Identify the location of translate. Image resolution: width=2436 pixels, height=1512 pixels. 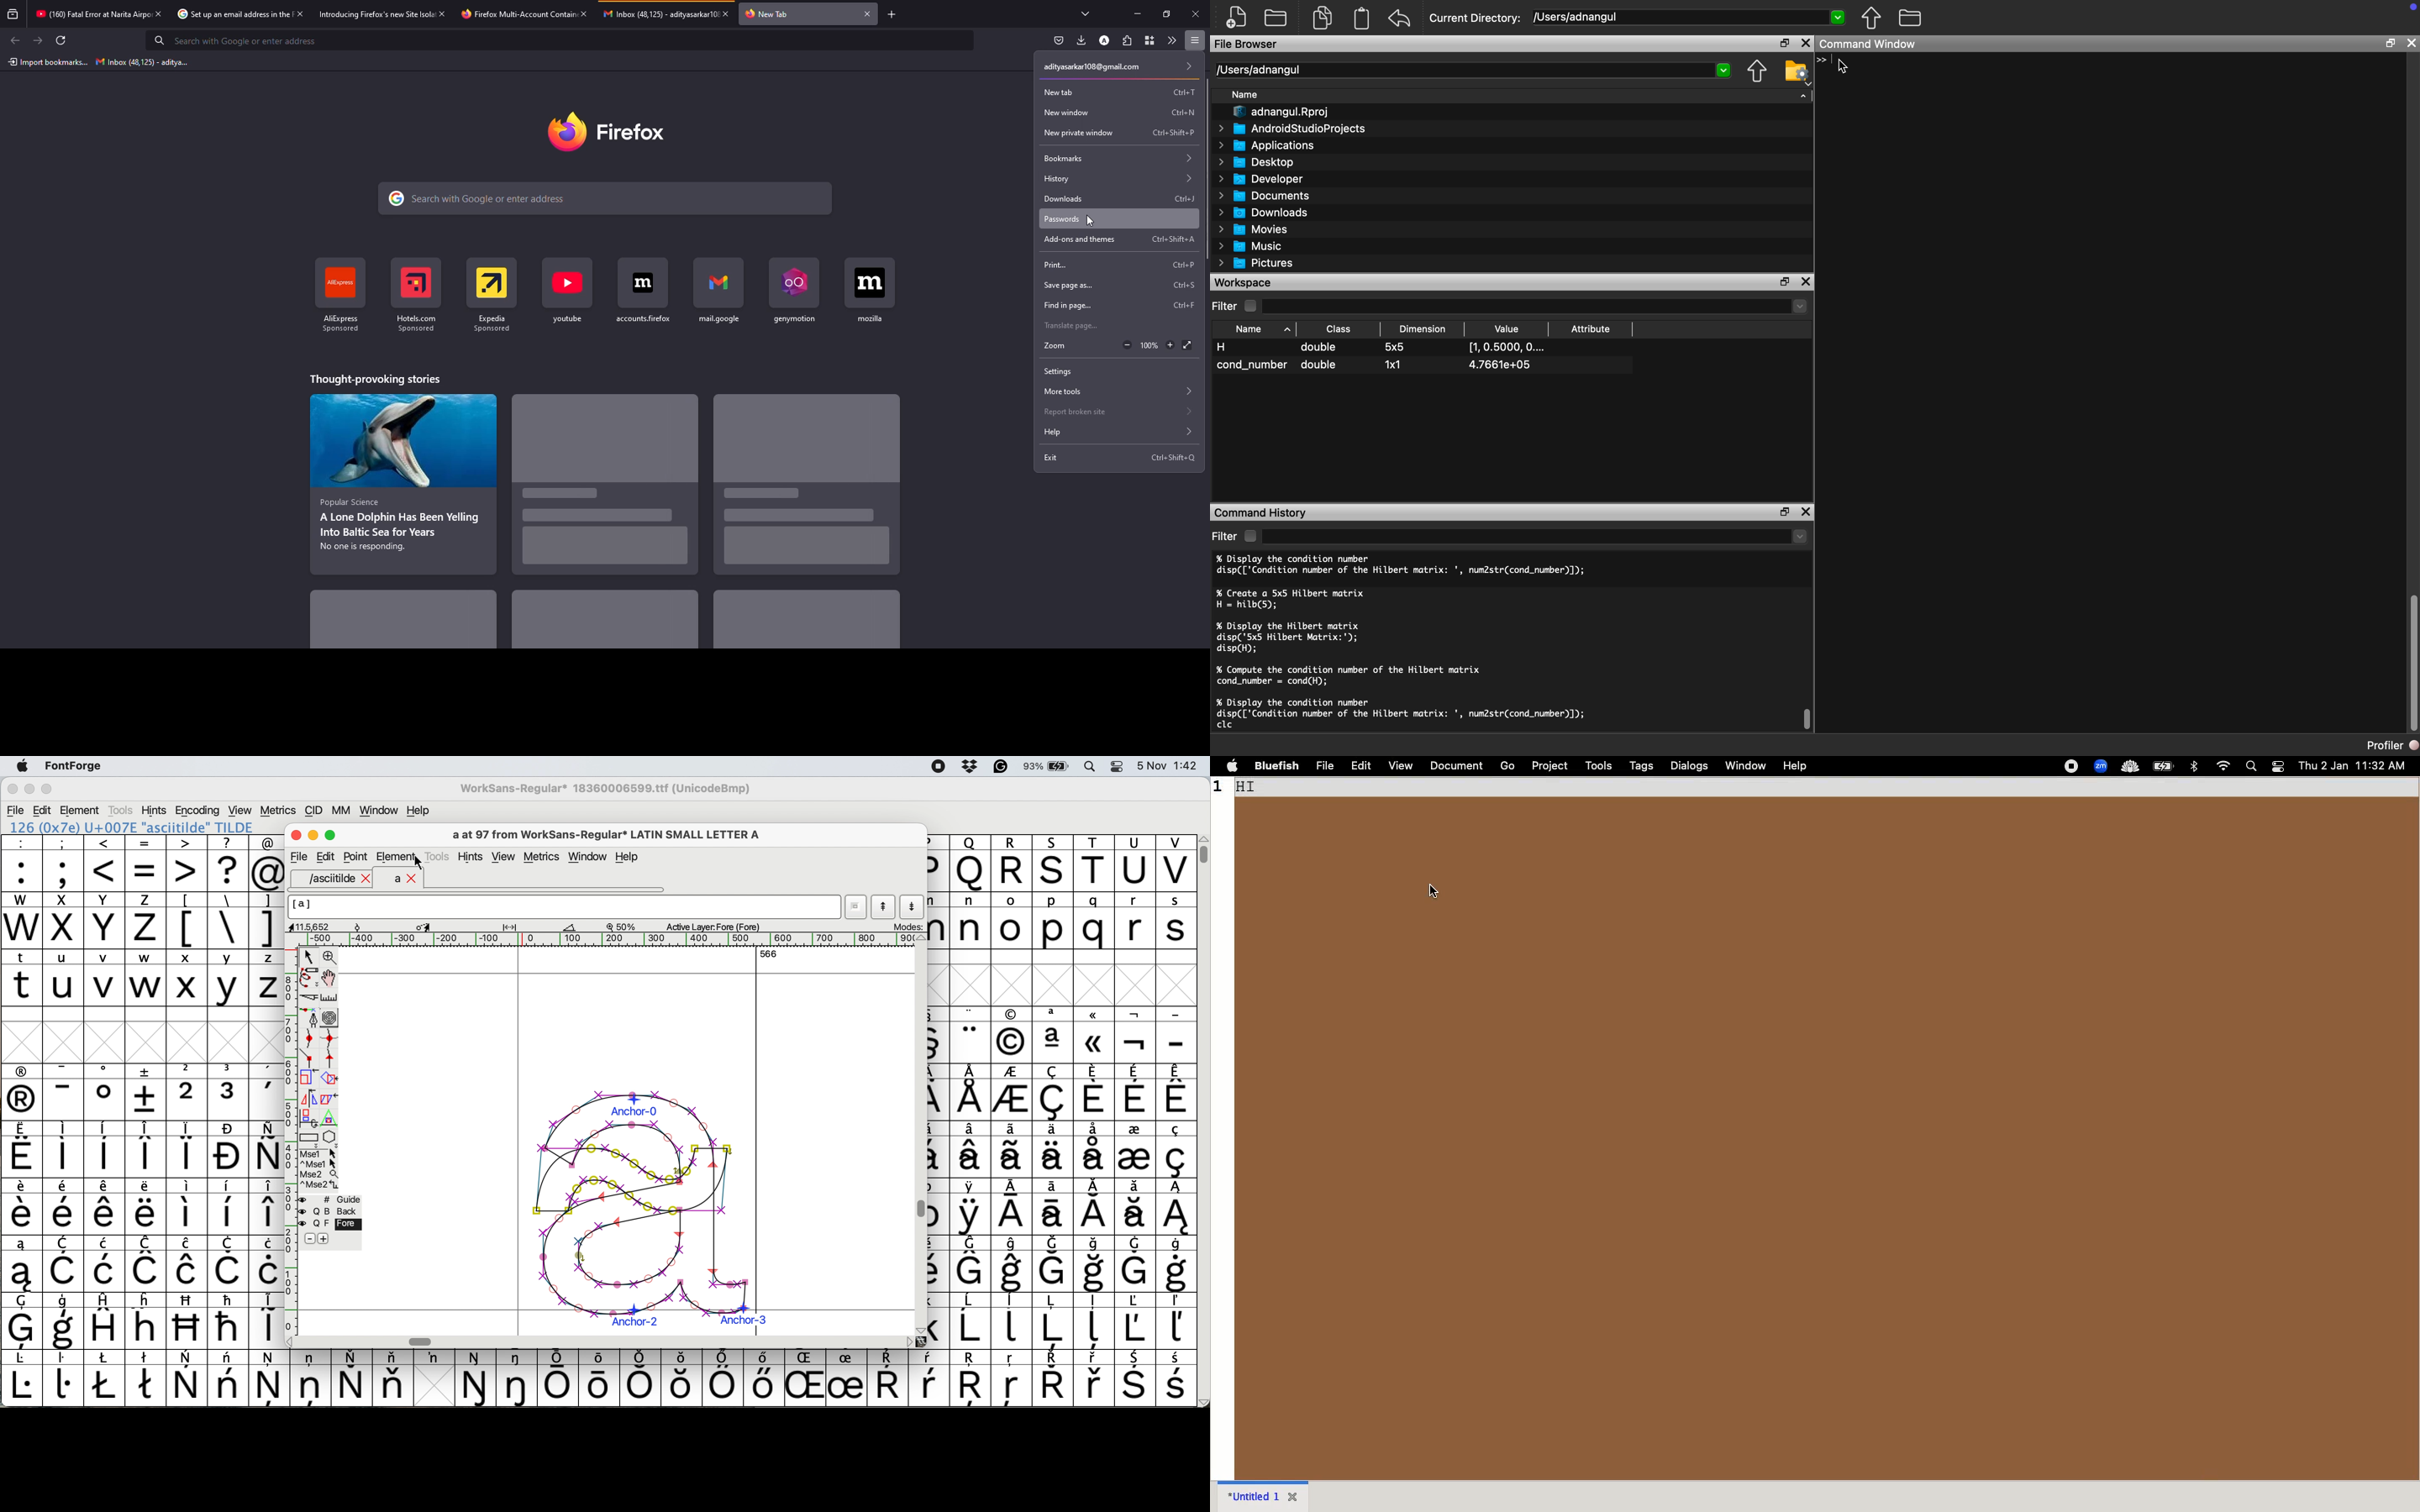
(1073, 325).